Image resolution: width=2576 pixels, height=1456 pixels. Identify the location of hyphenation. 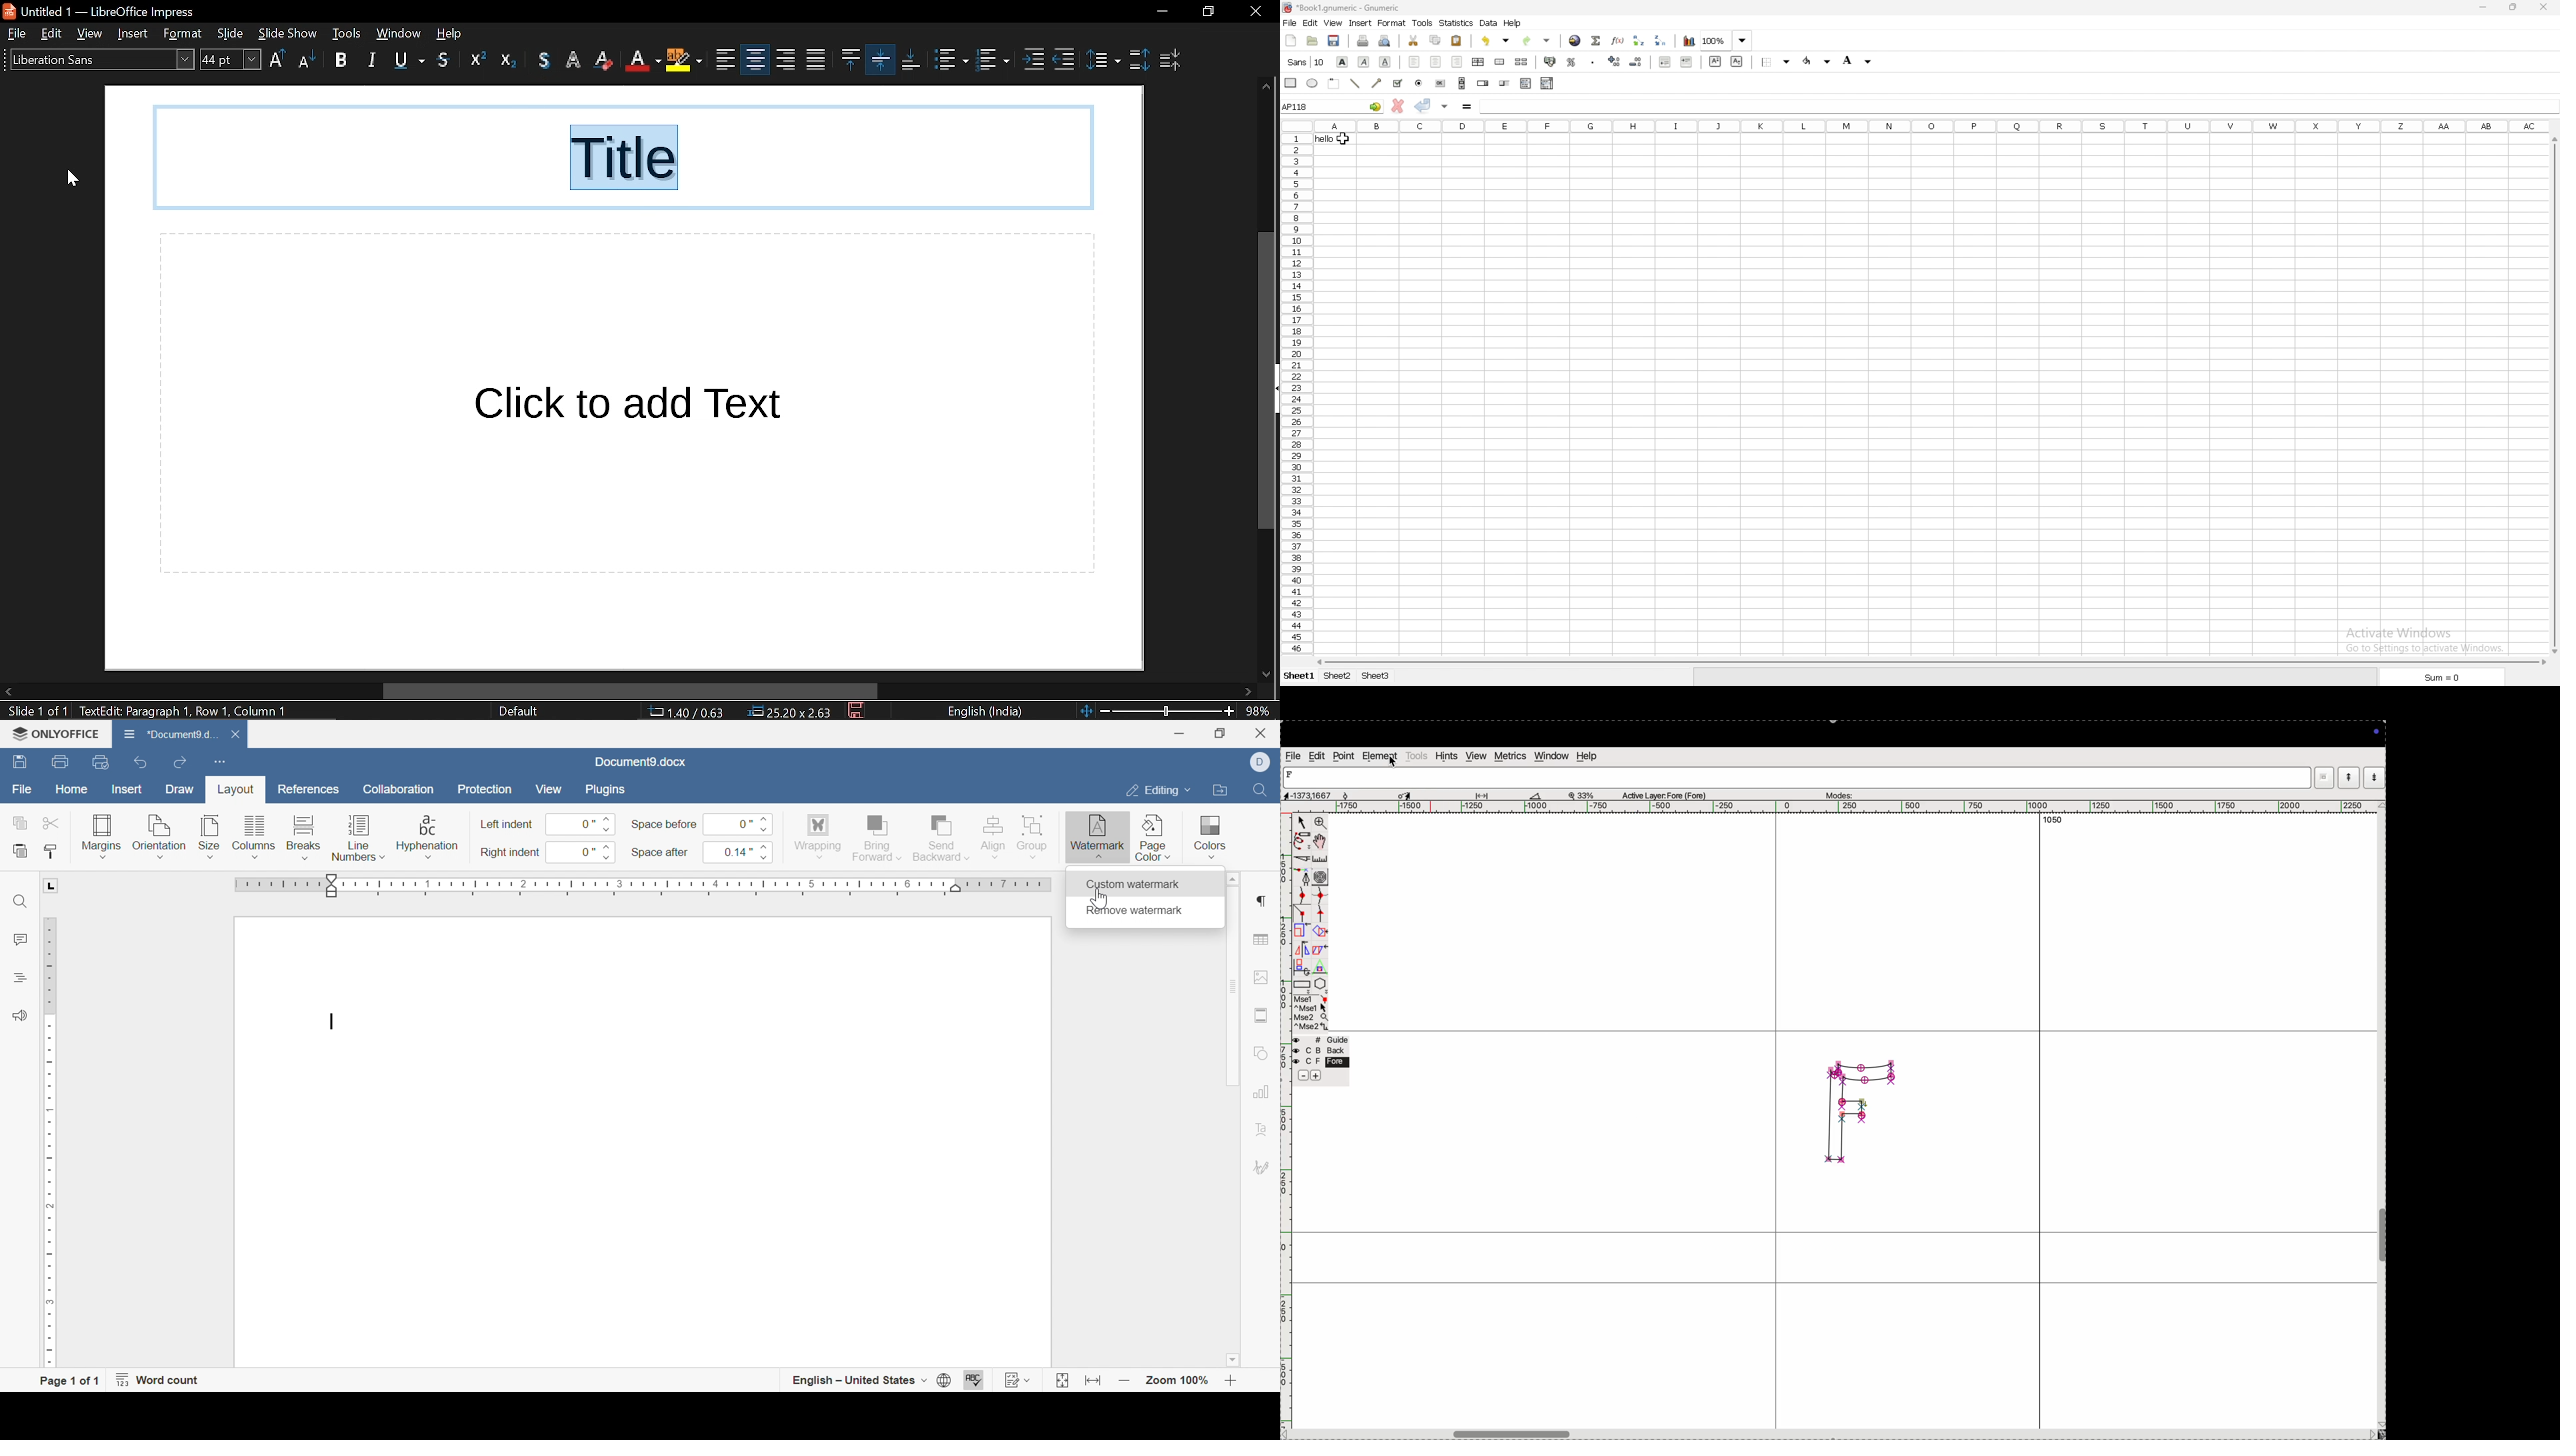
(427, 837).